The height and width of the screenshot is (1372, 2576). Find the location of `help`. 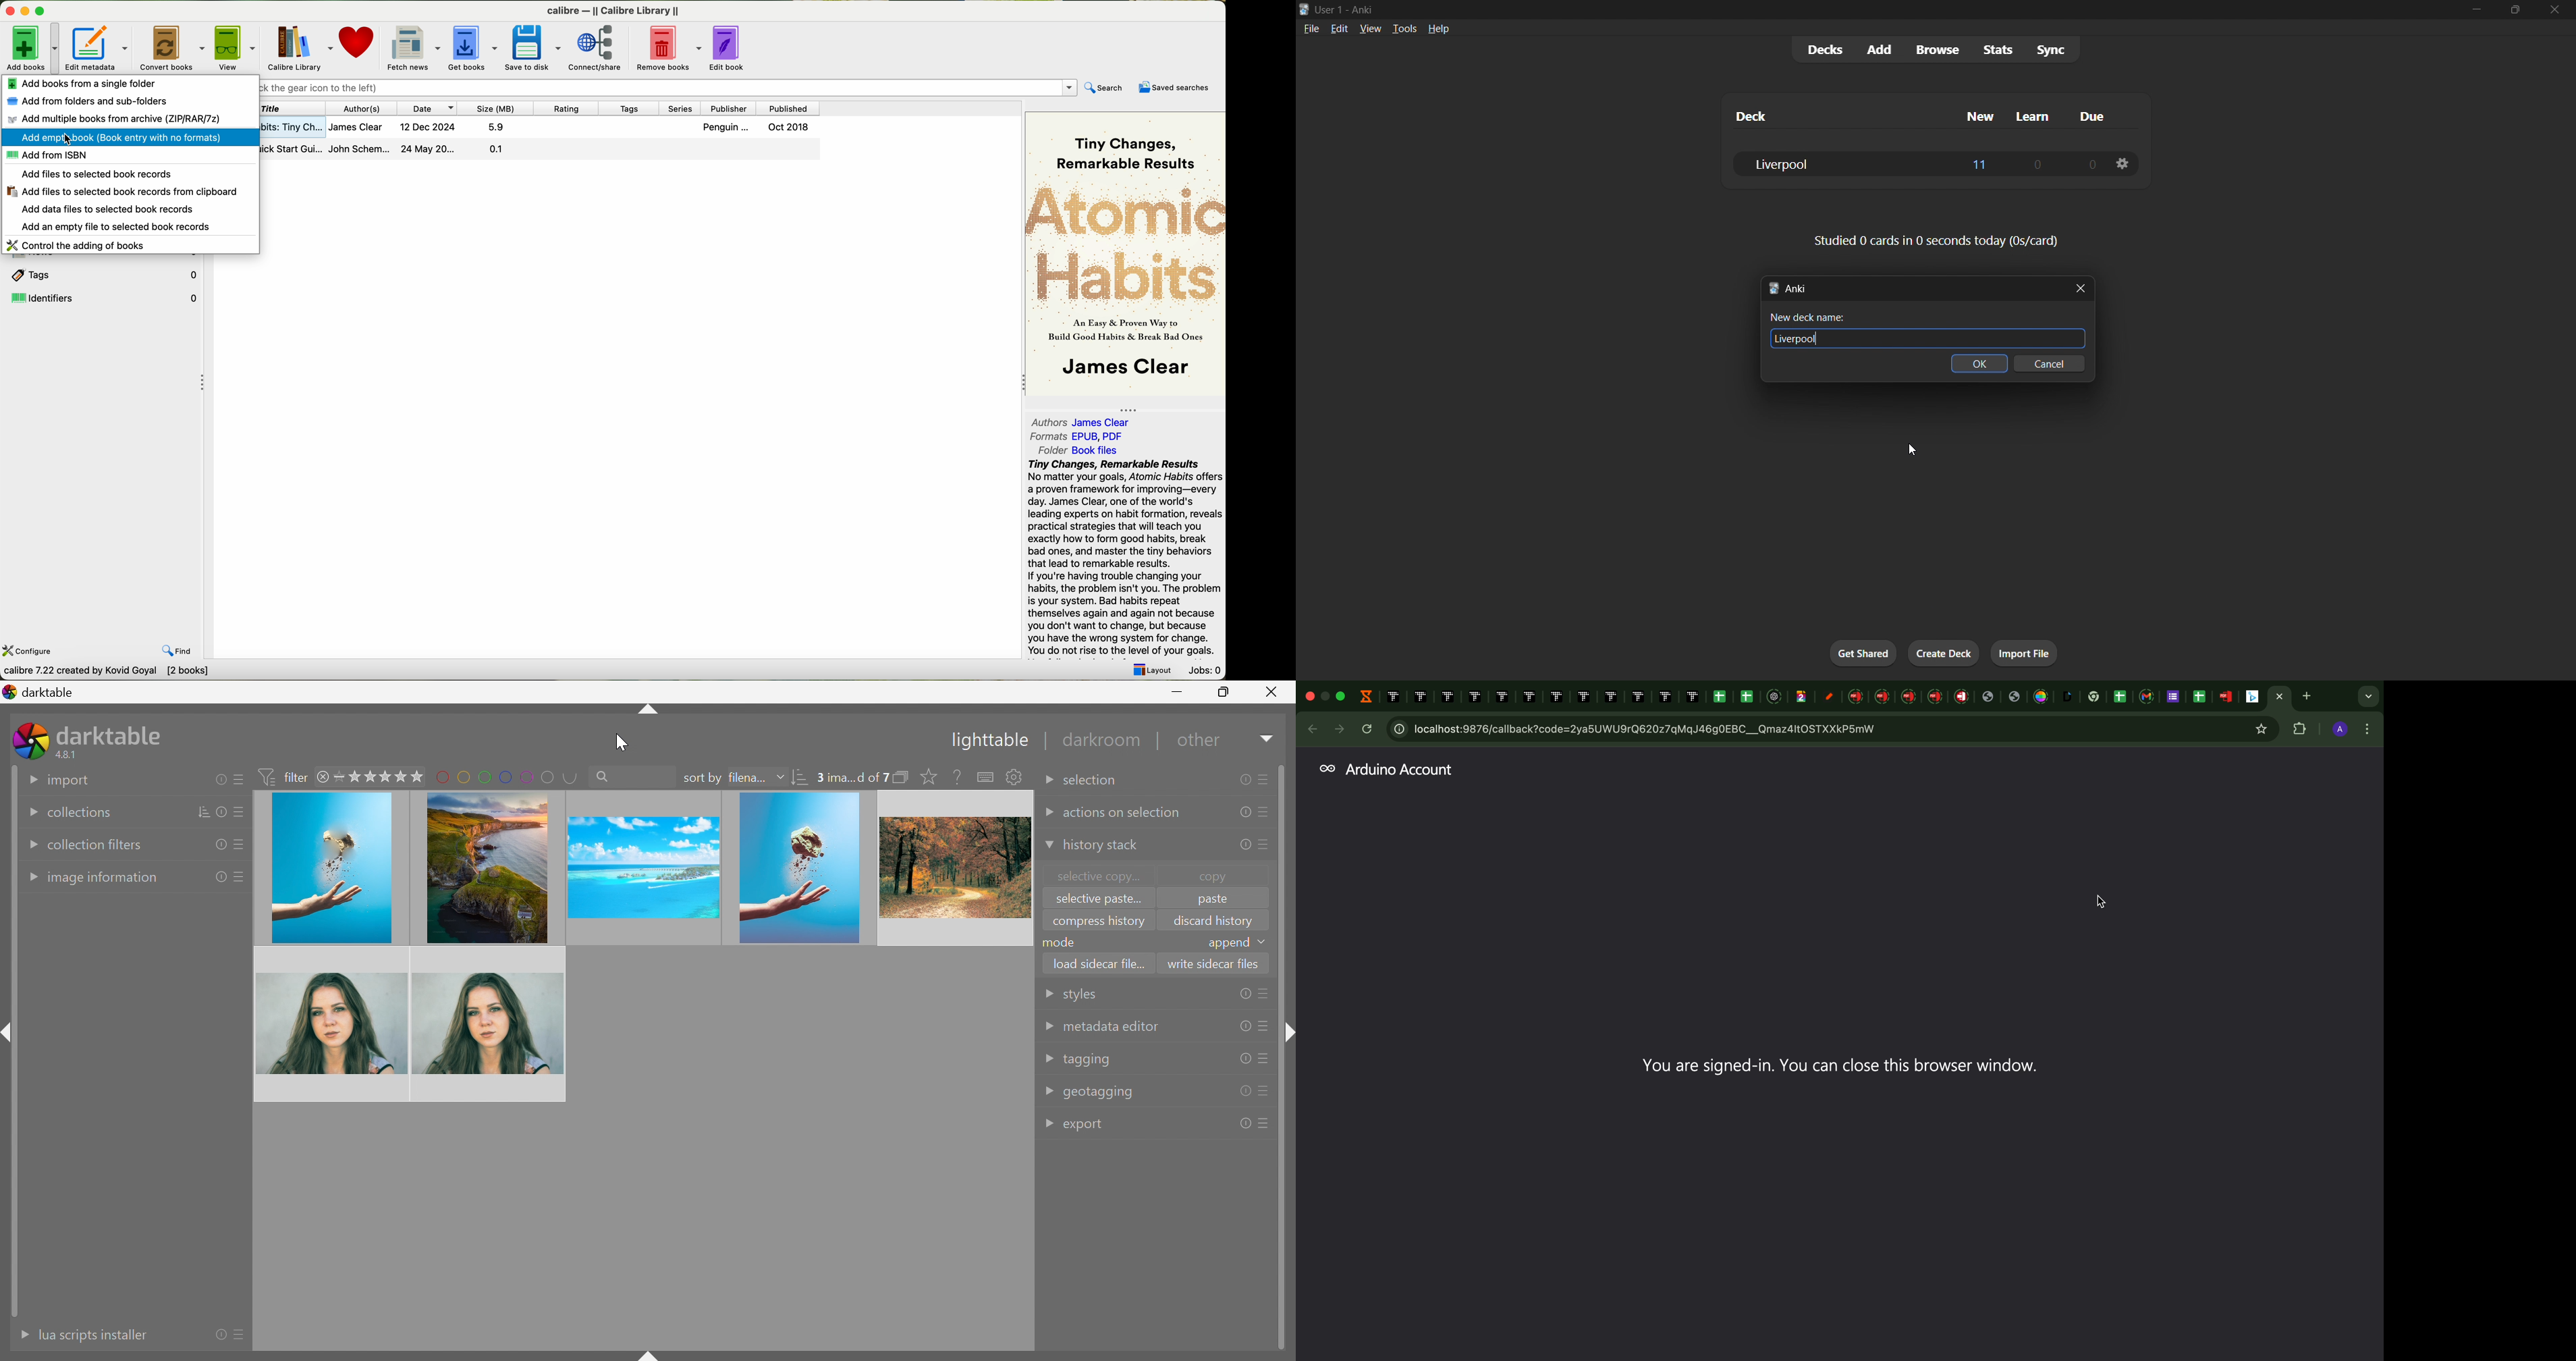

help is located at coordinates (1441, 29).